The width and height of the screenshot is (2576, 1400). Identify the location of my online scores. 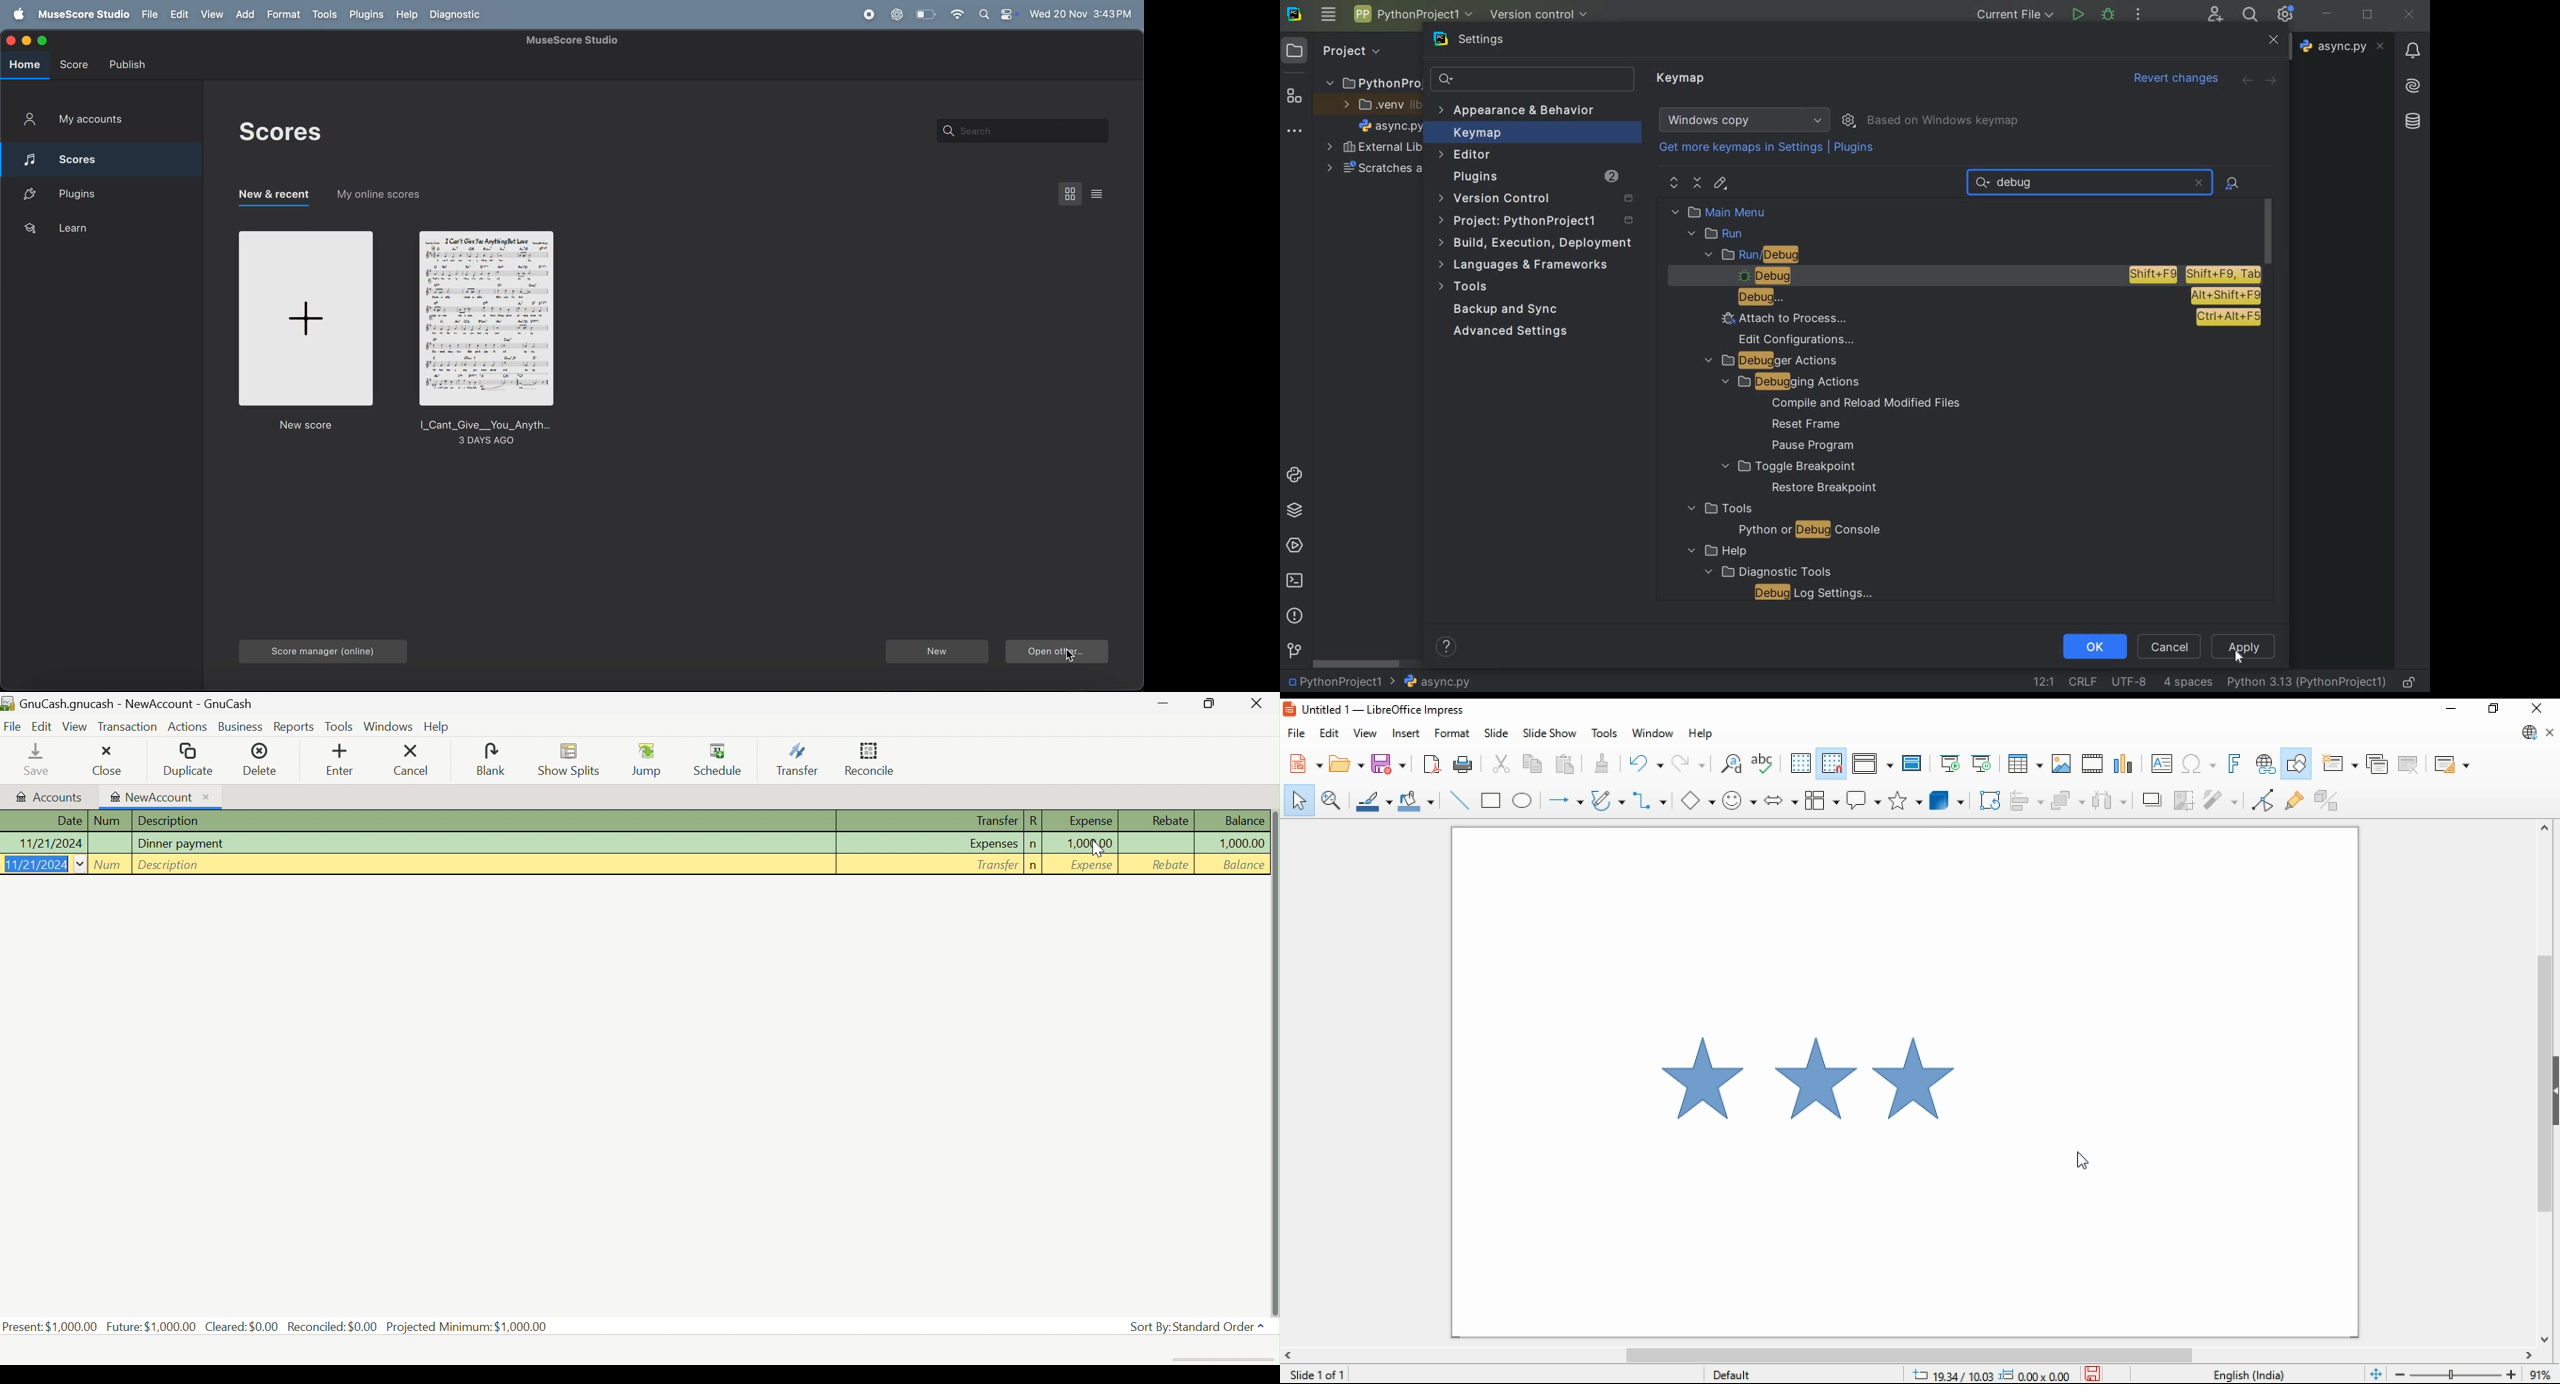
(382, 196).